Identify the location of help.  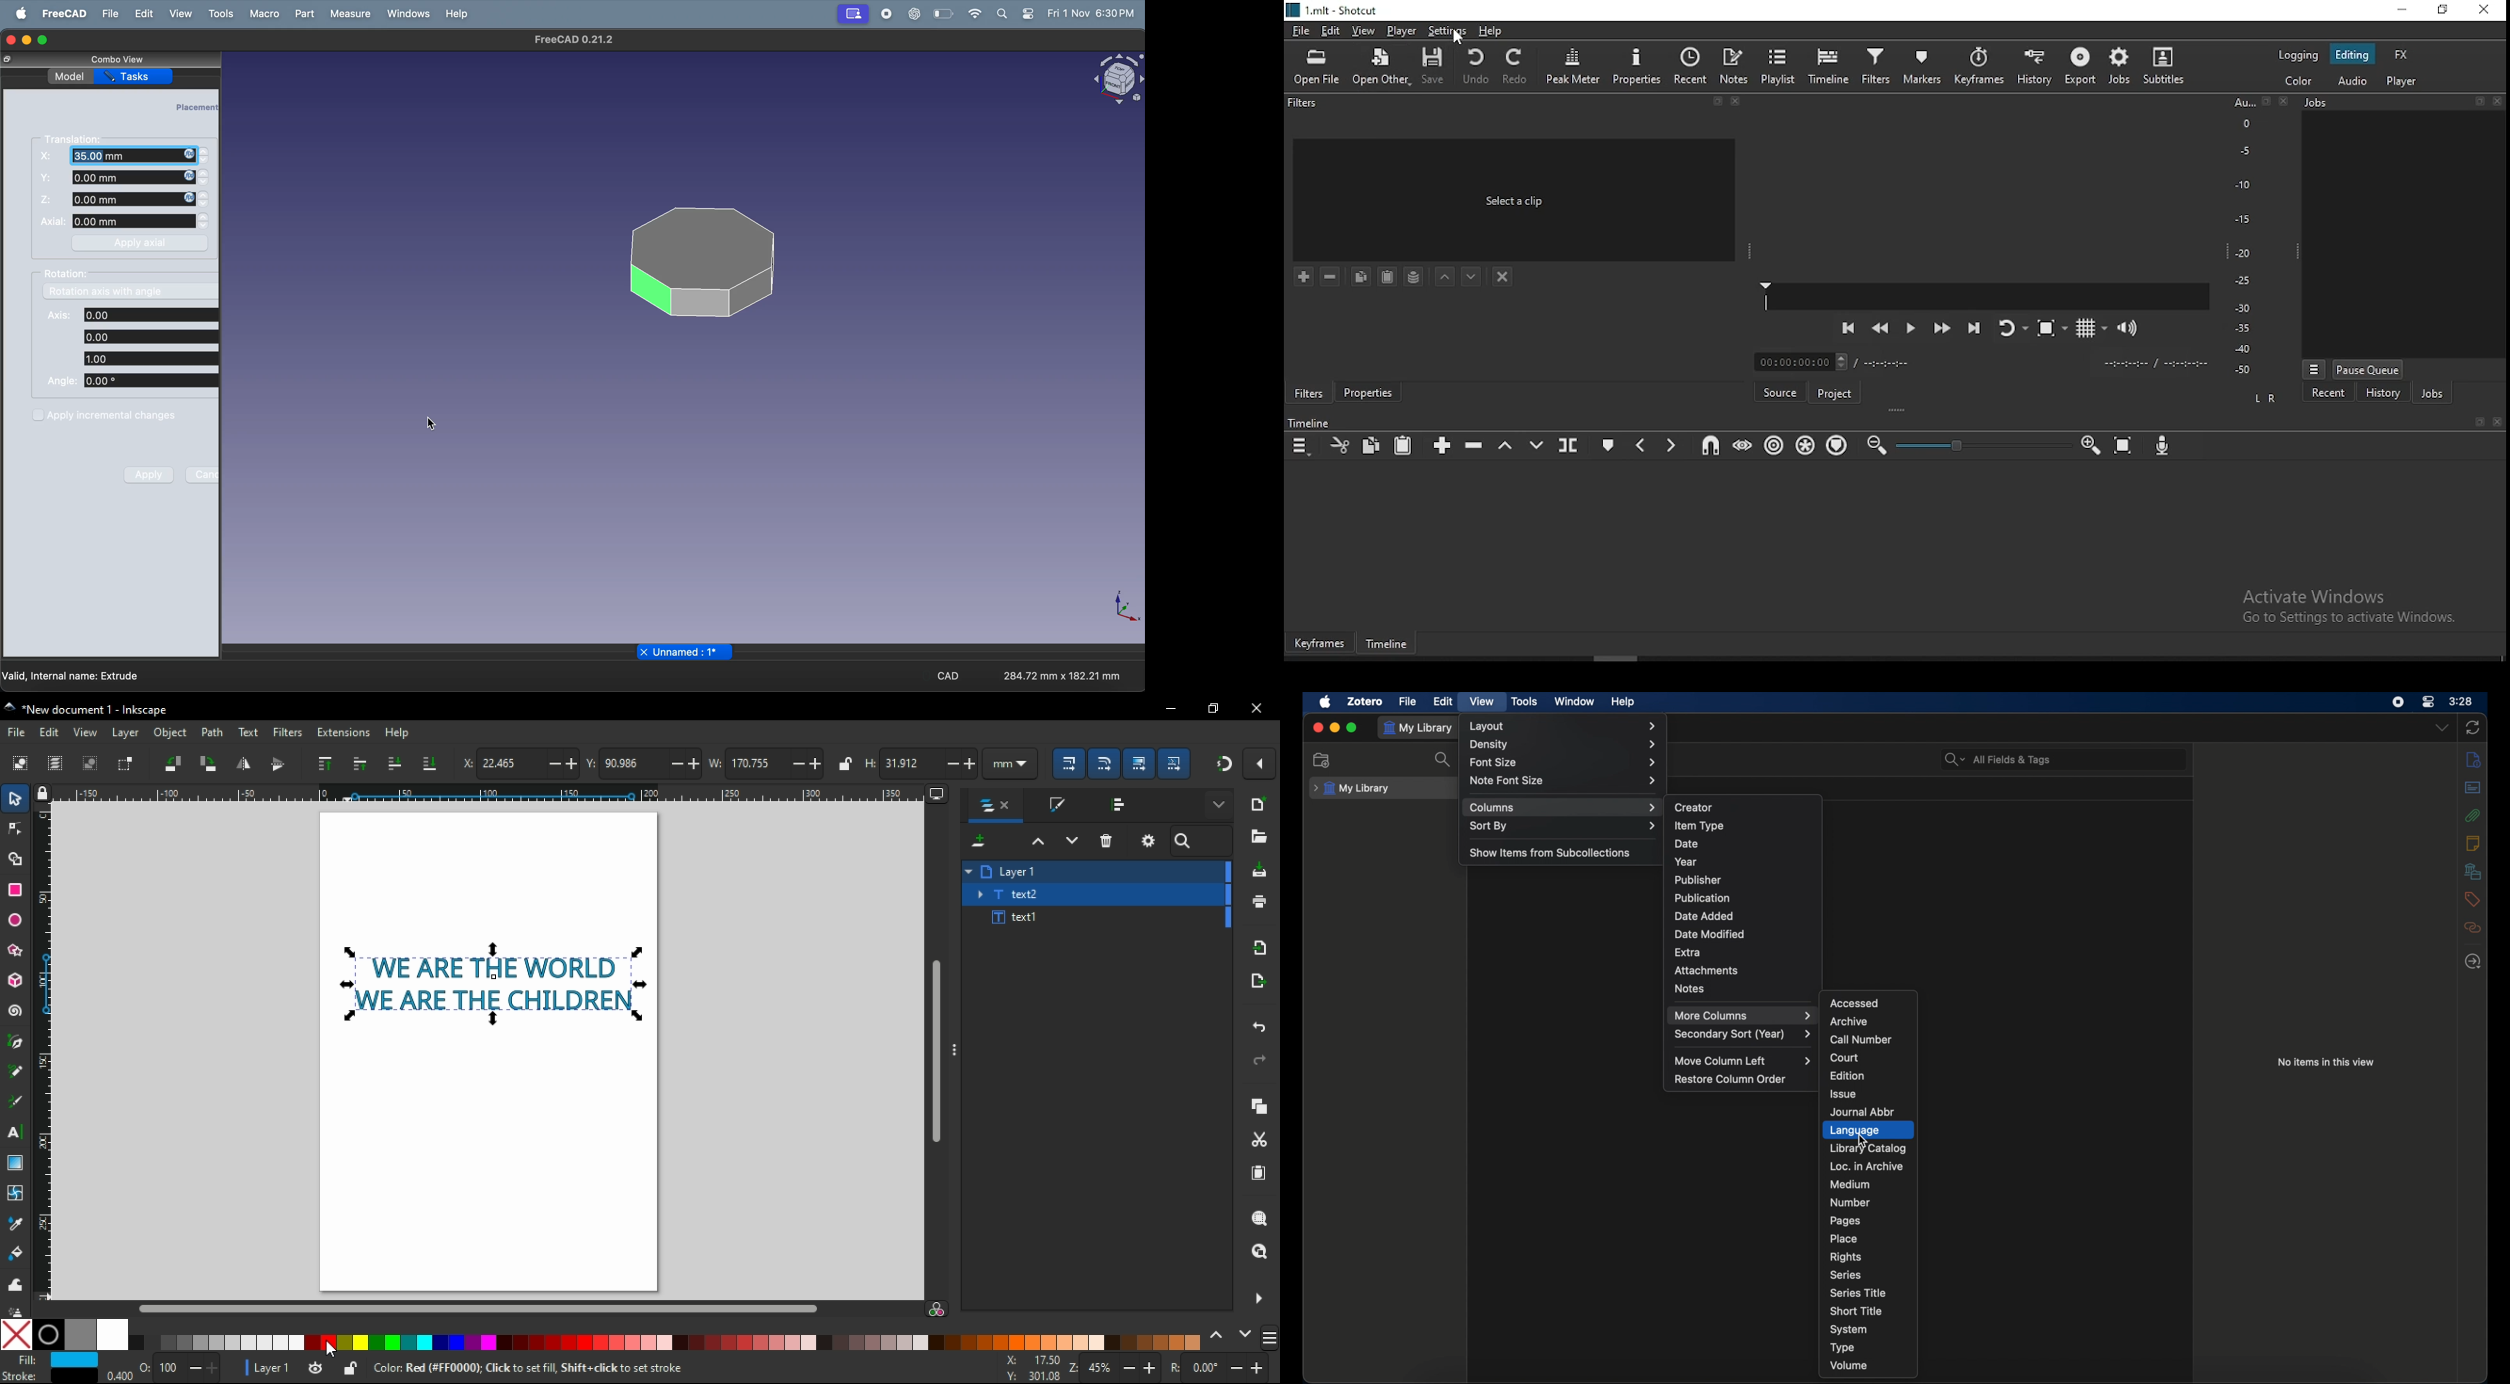
(459, 13).